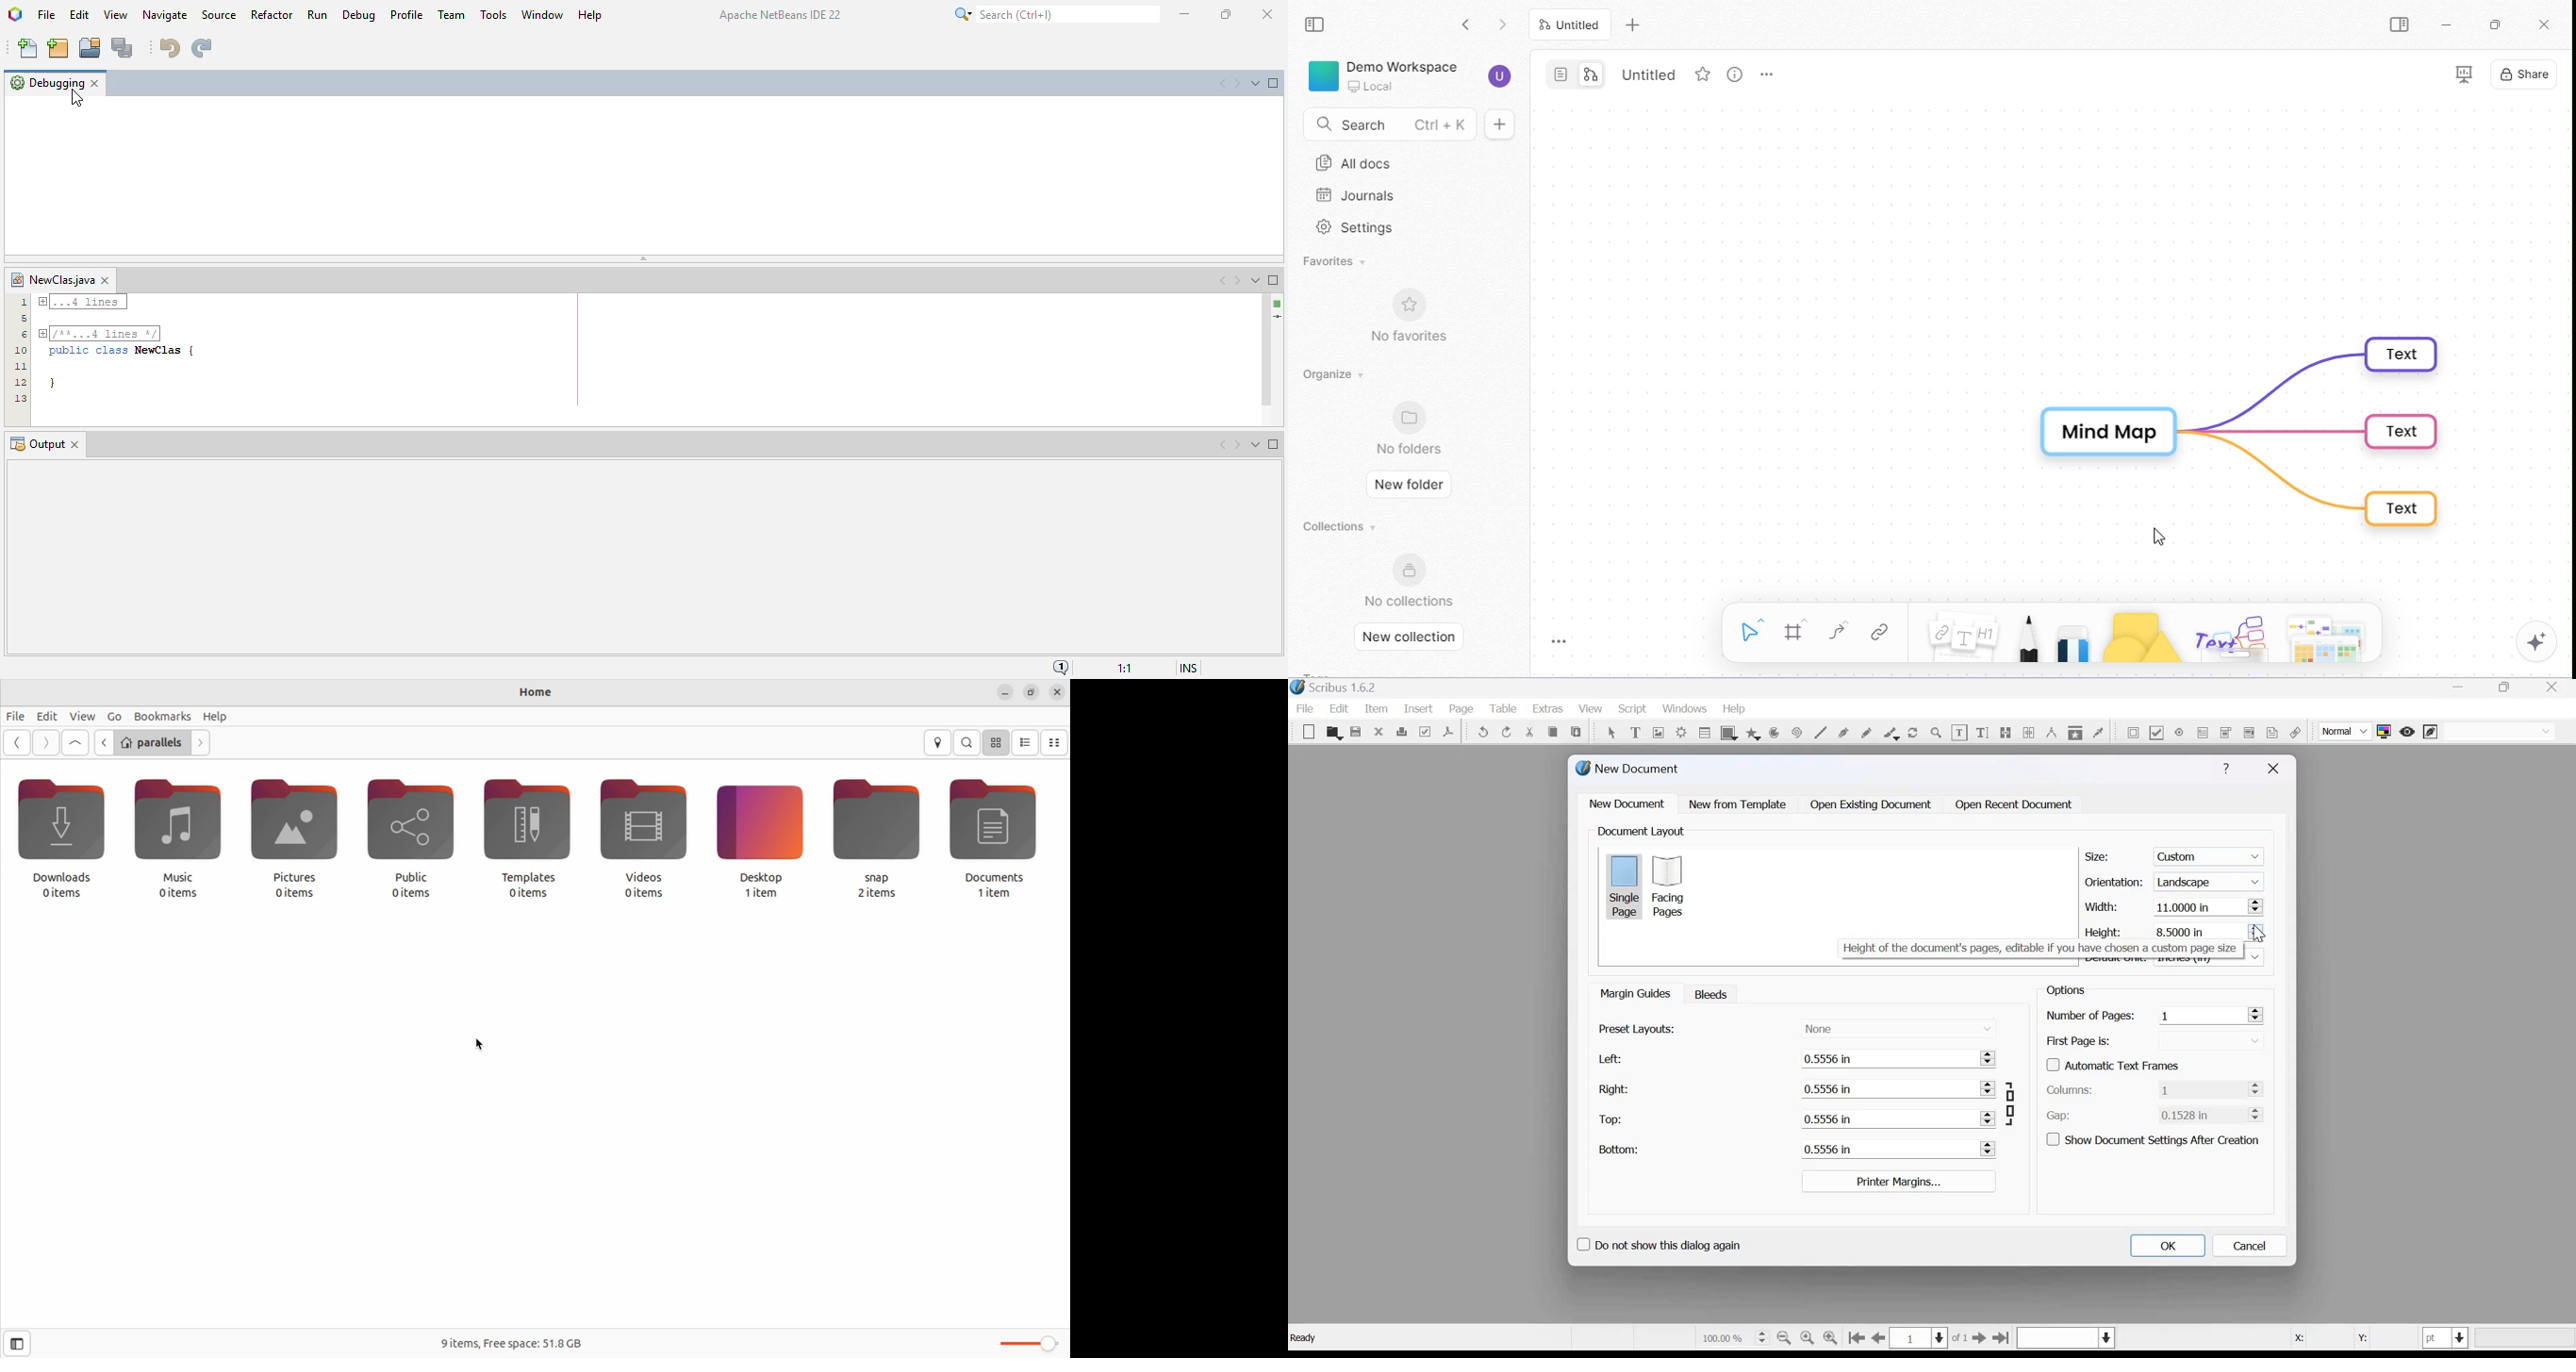  Describe the element at coordinates (2224, 732) in the screenshot. I see `PDF combo box` at that location.